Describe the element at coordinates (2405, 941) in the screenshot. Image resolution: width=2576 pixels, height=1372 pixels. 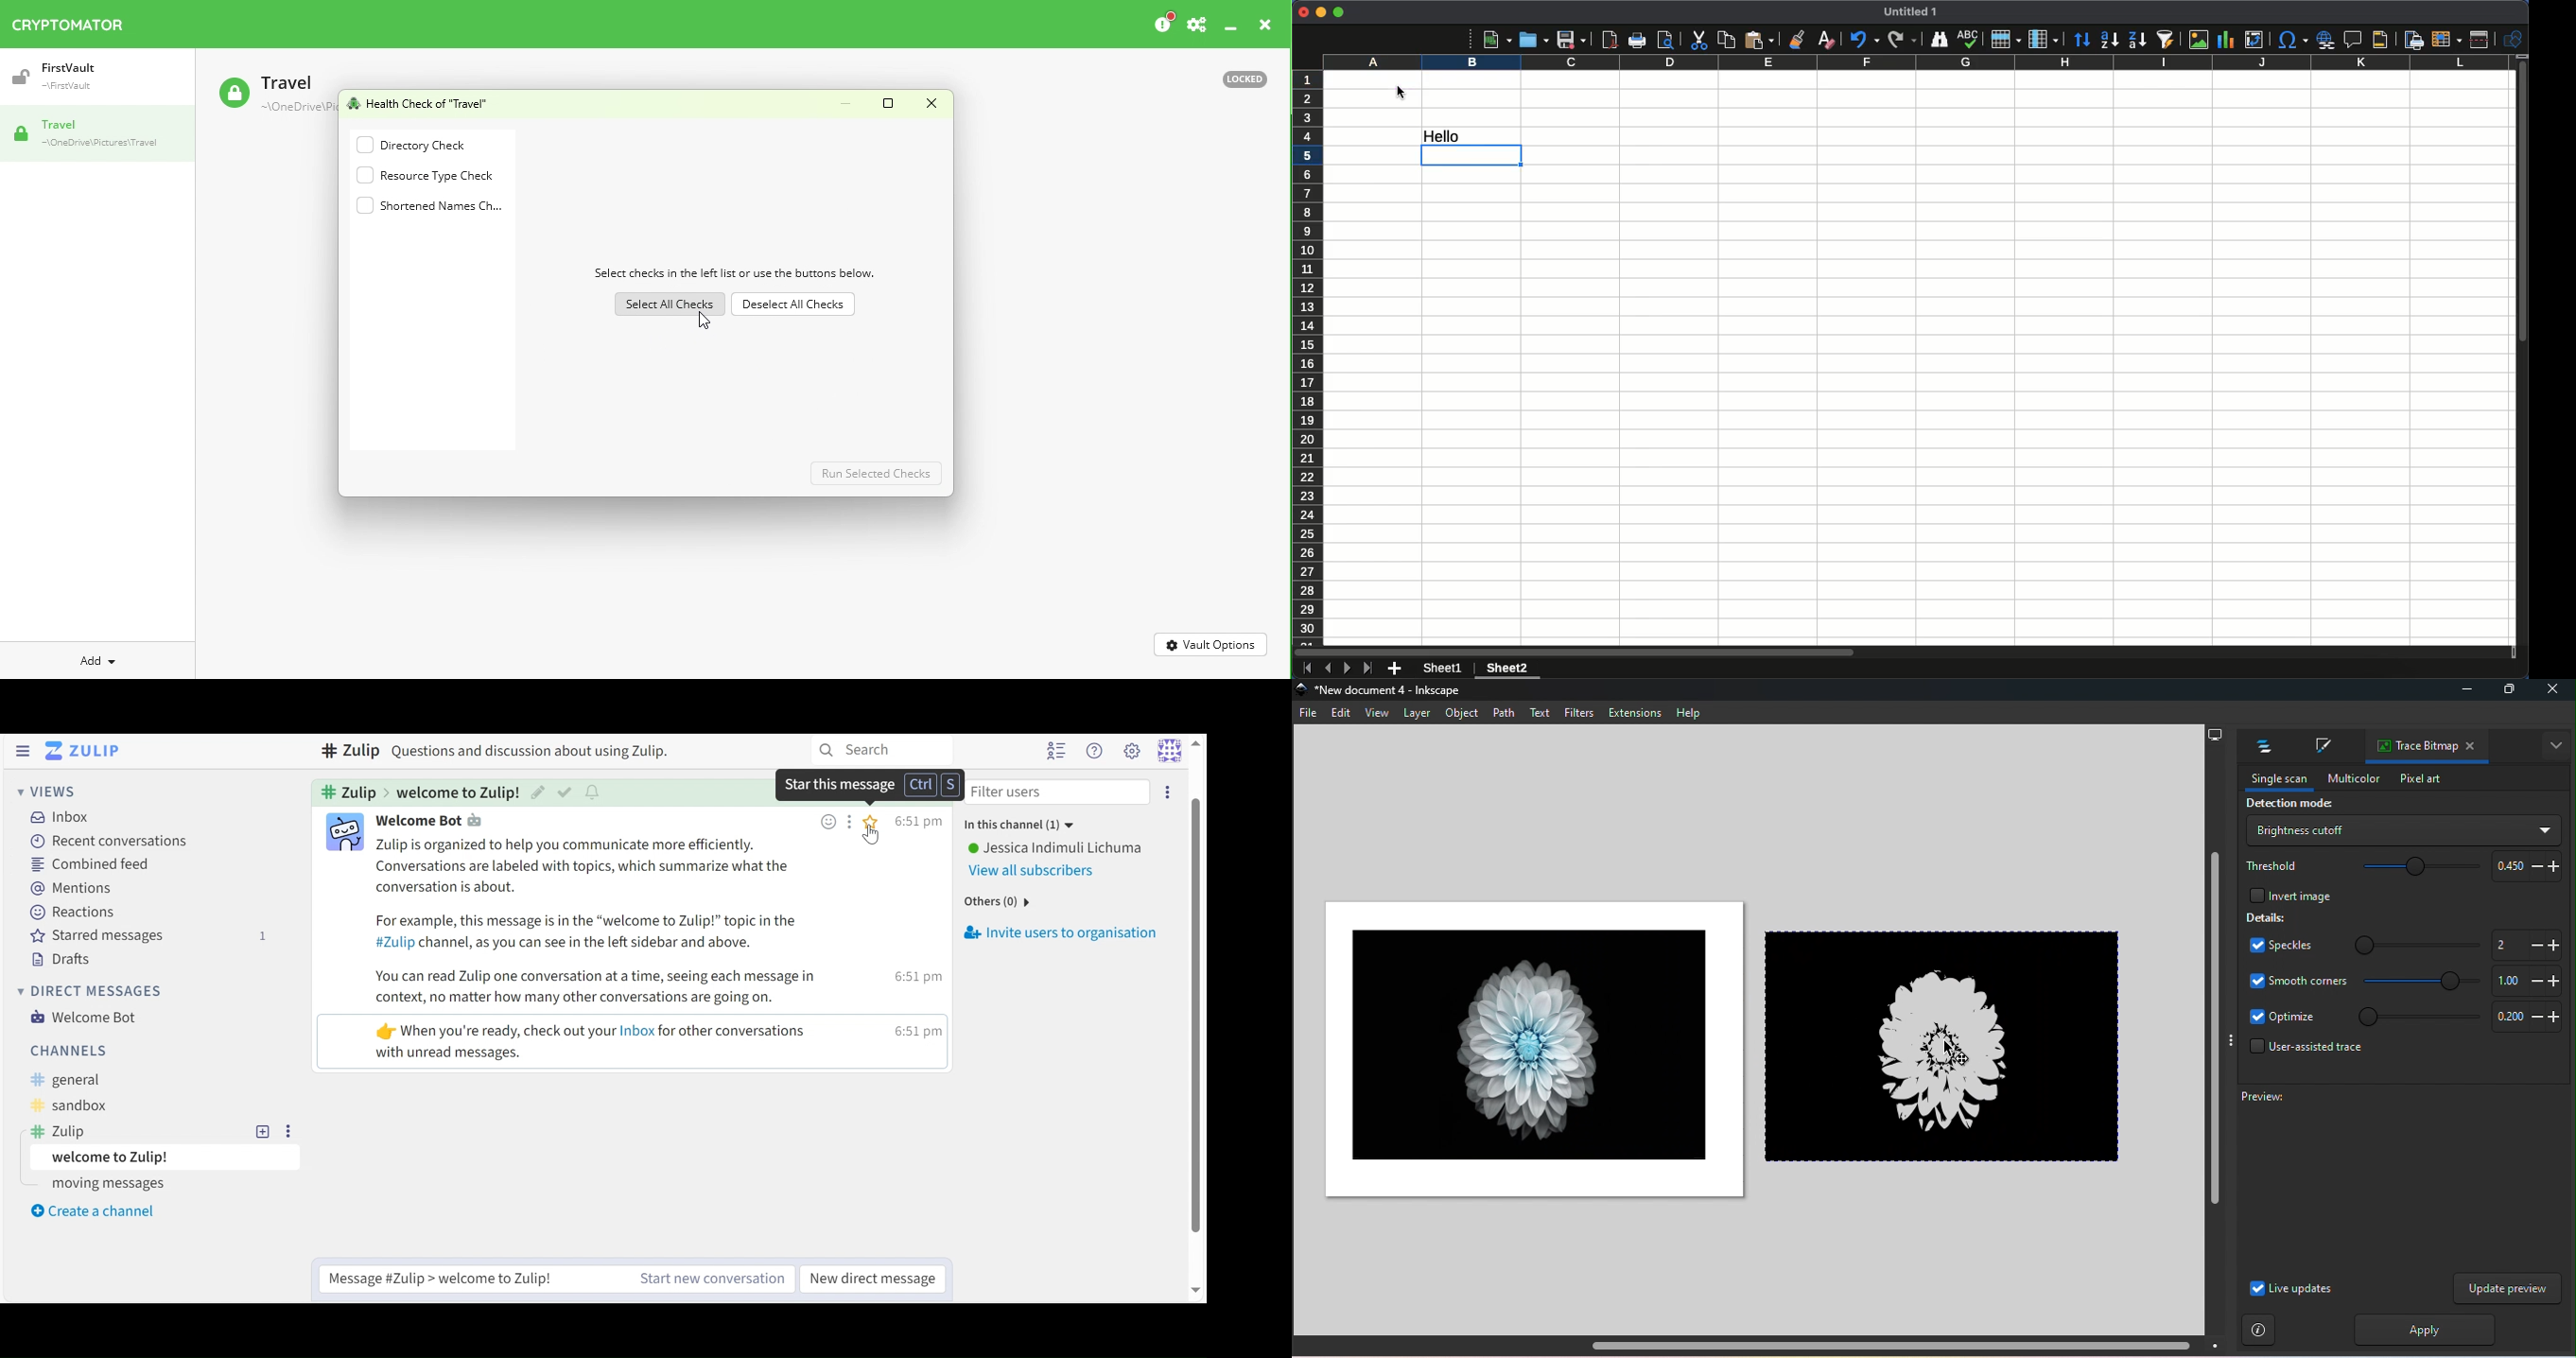
I see `Speckles slide bar` at that location.